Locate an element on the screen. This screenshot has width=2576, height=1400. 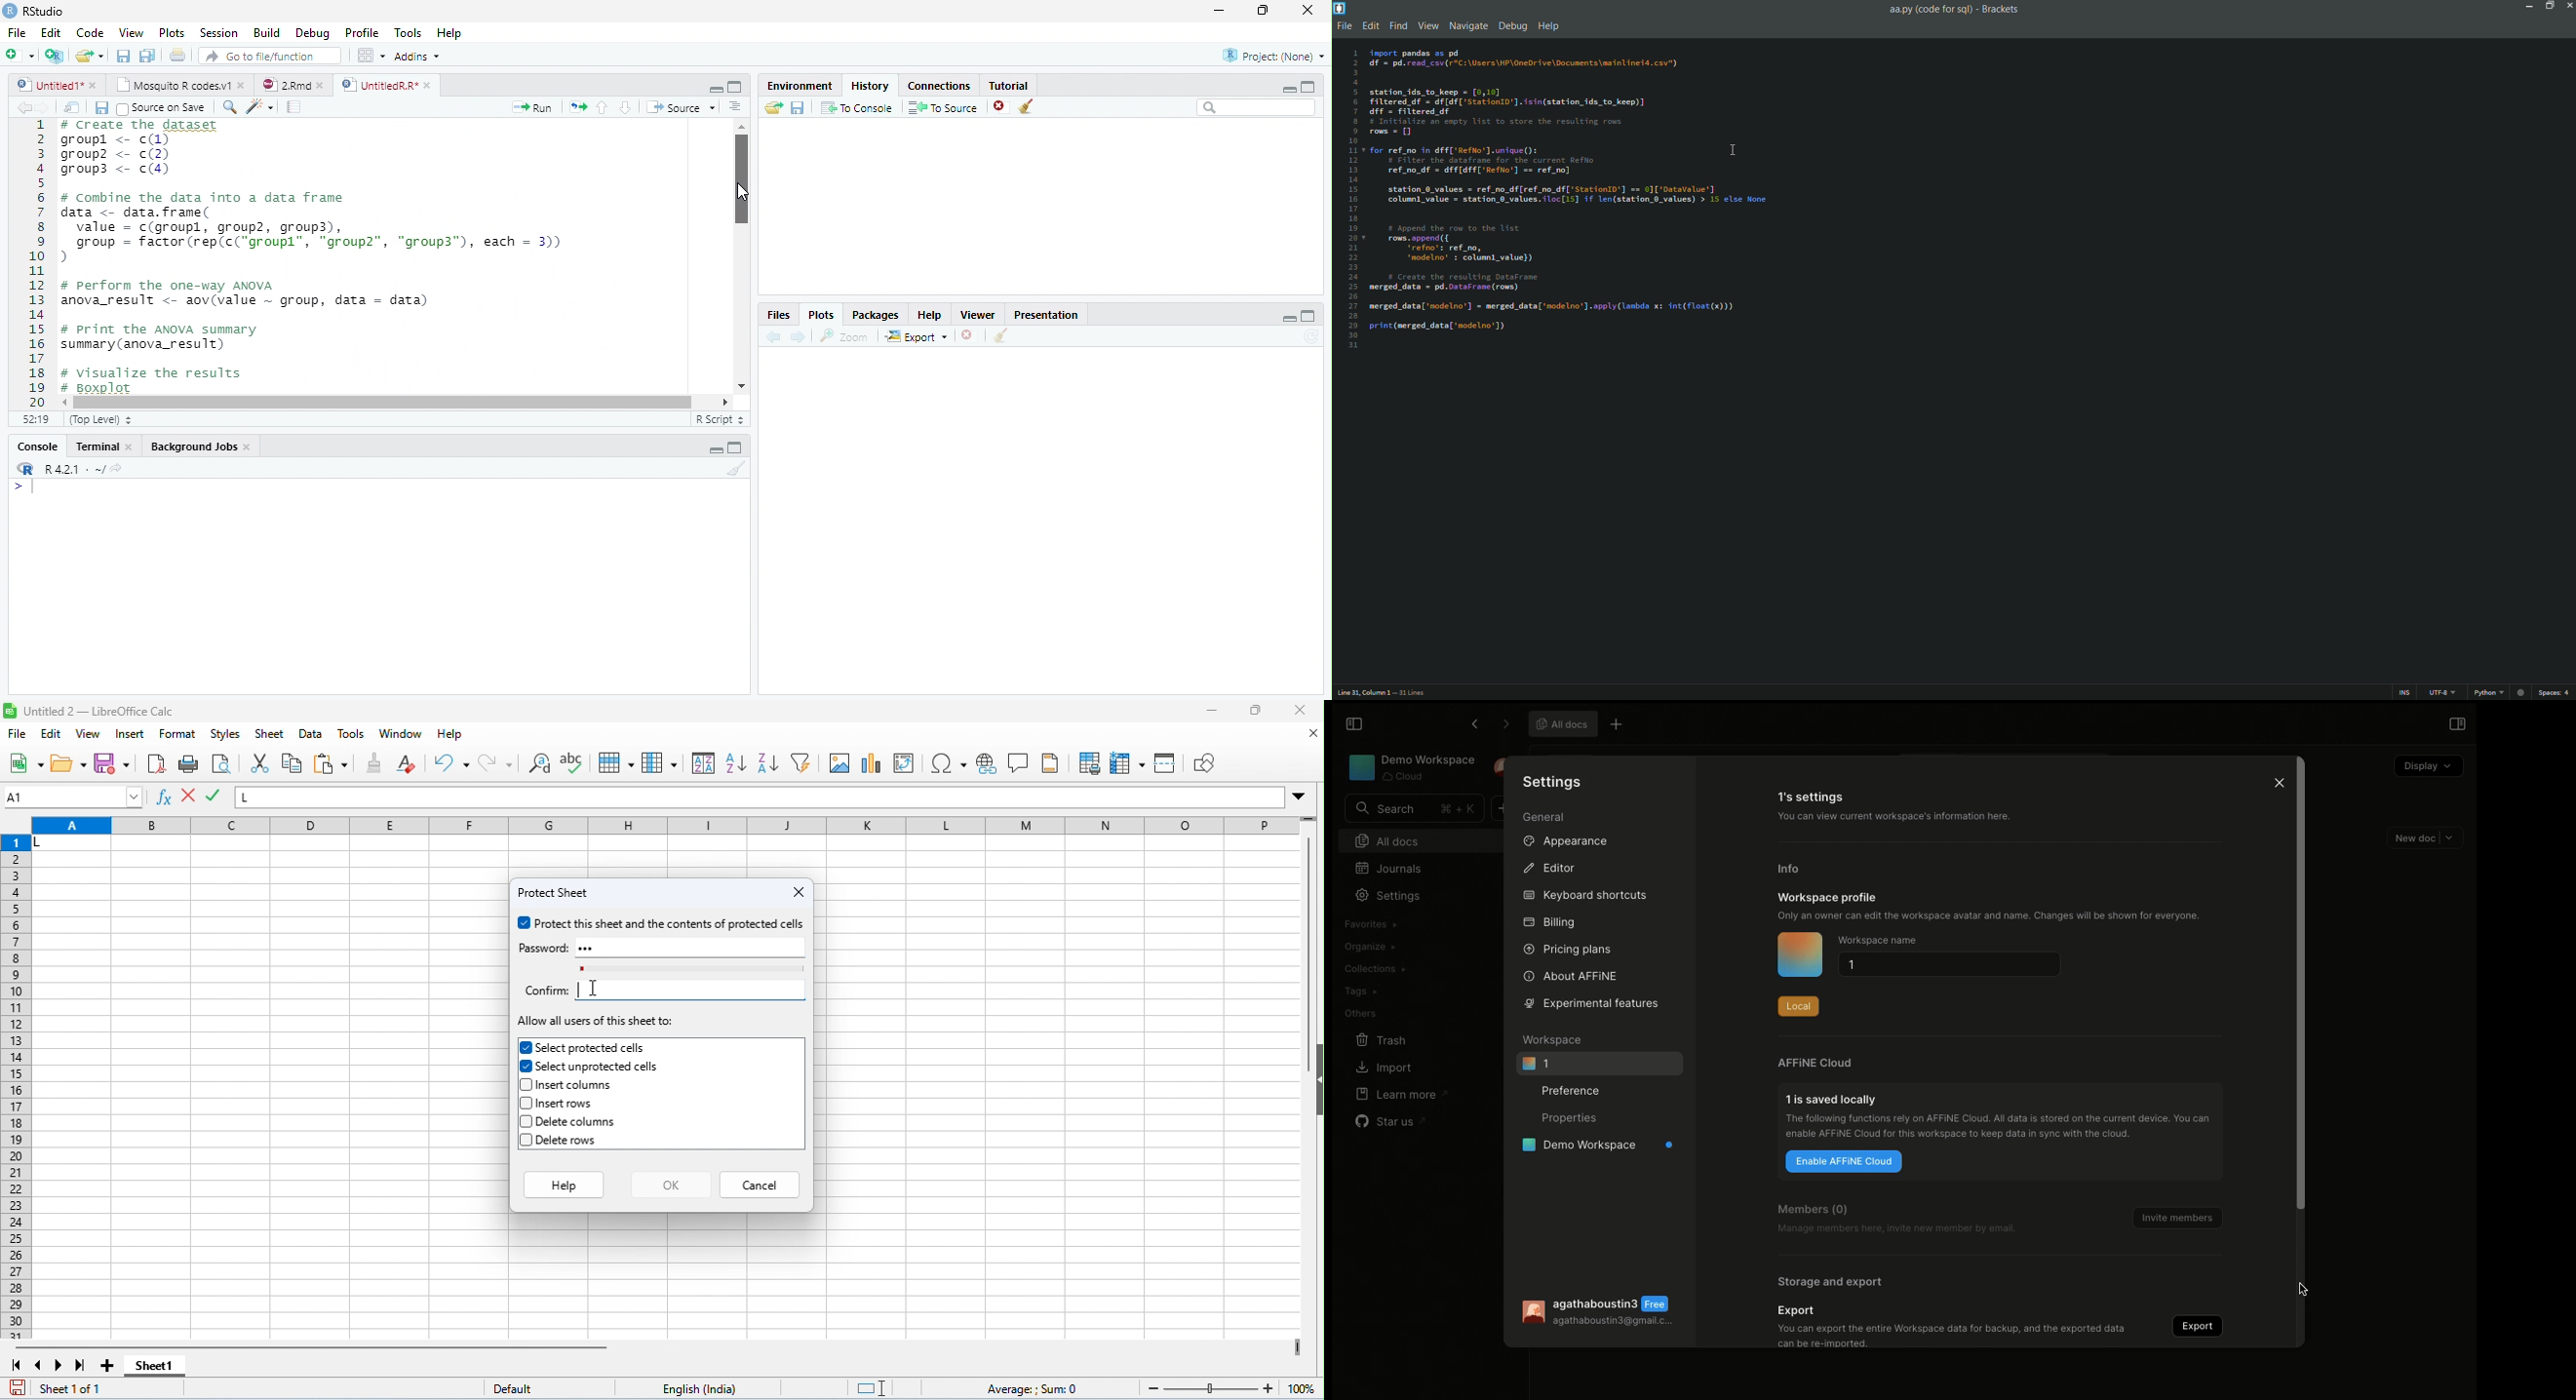
Minimize is located at coordinates (1220, 12).